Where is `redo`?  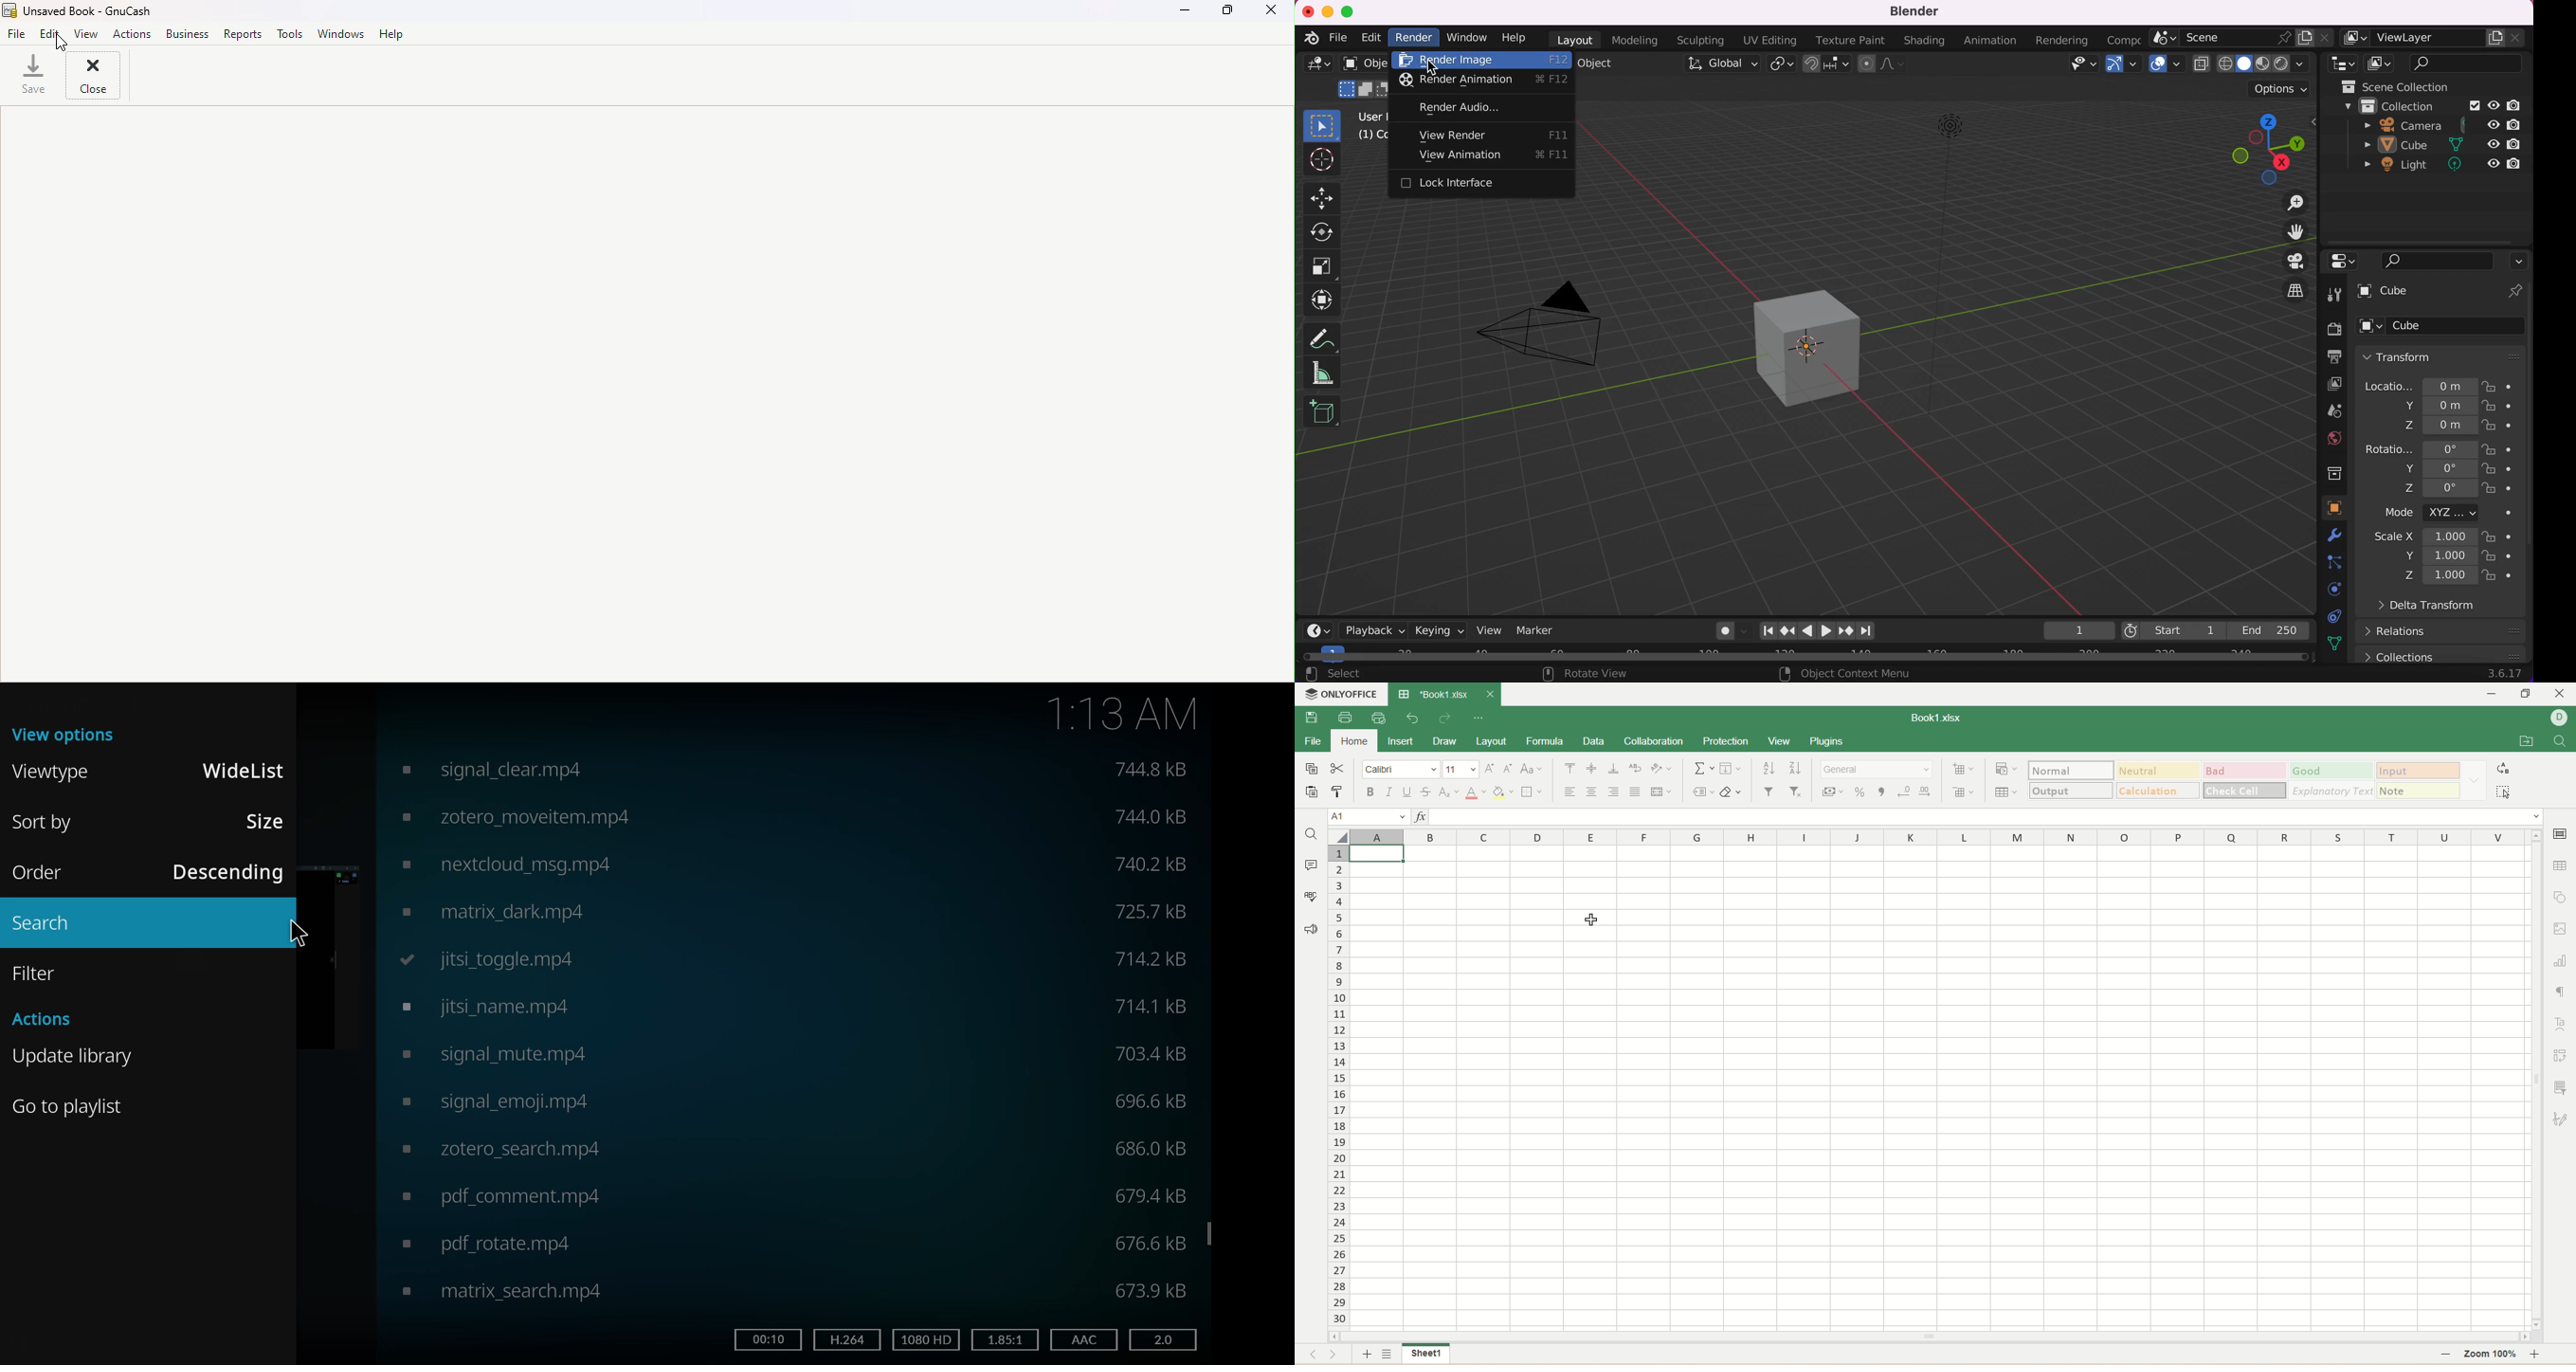
redo is located at coordinates (1449, 721).